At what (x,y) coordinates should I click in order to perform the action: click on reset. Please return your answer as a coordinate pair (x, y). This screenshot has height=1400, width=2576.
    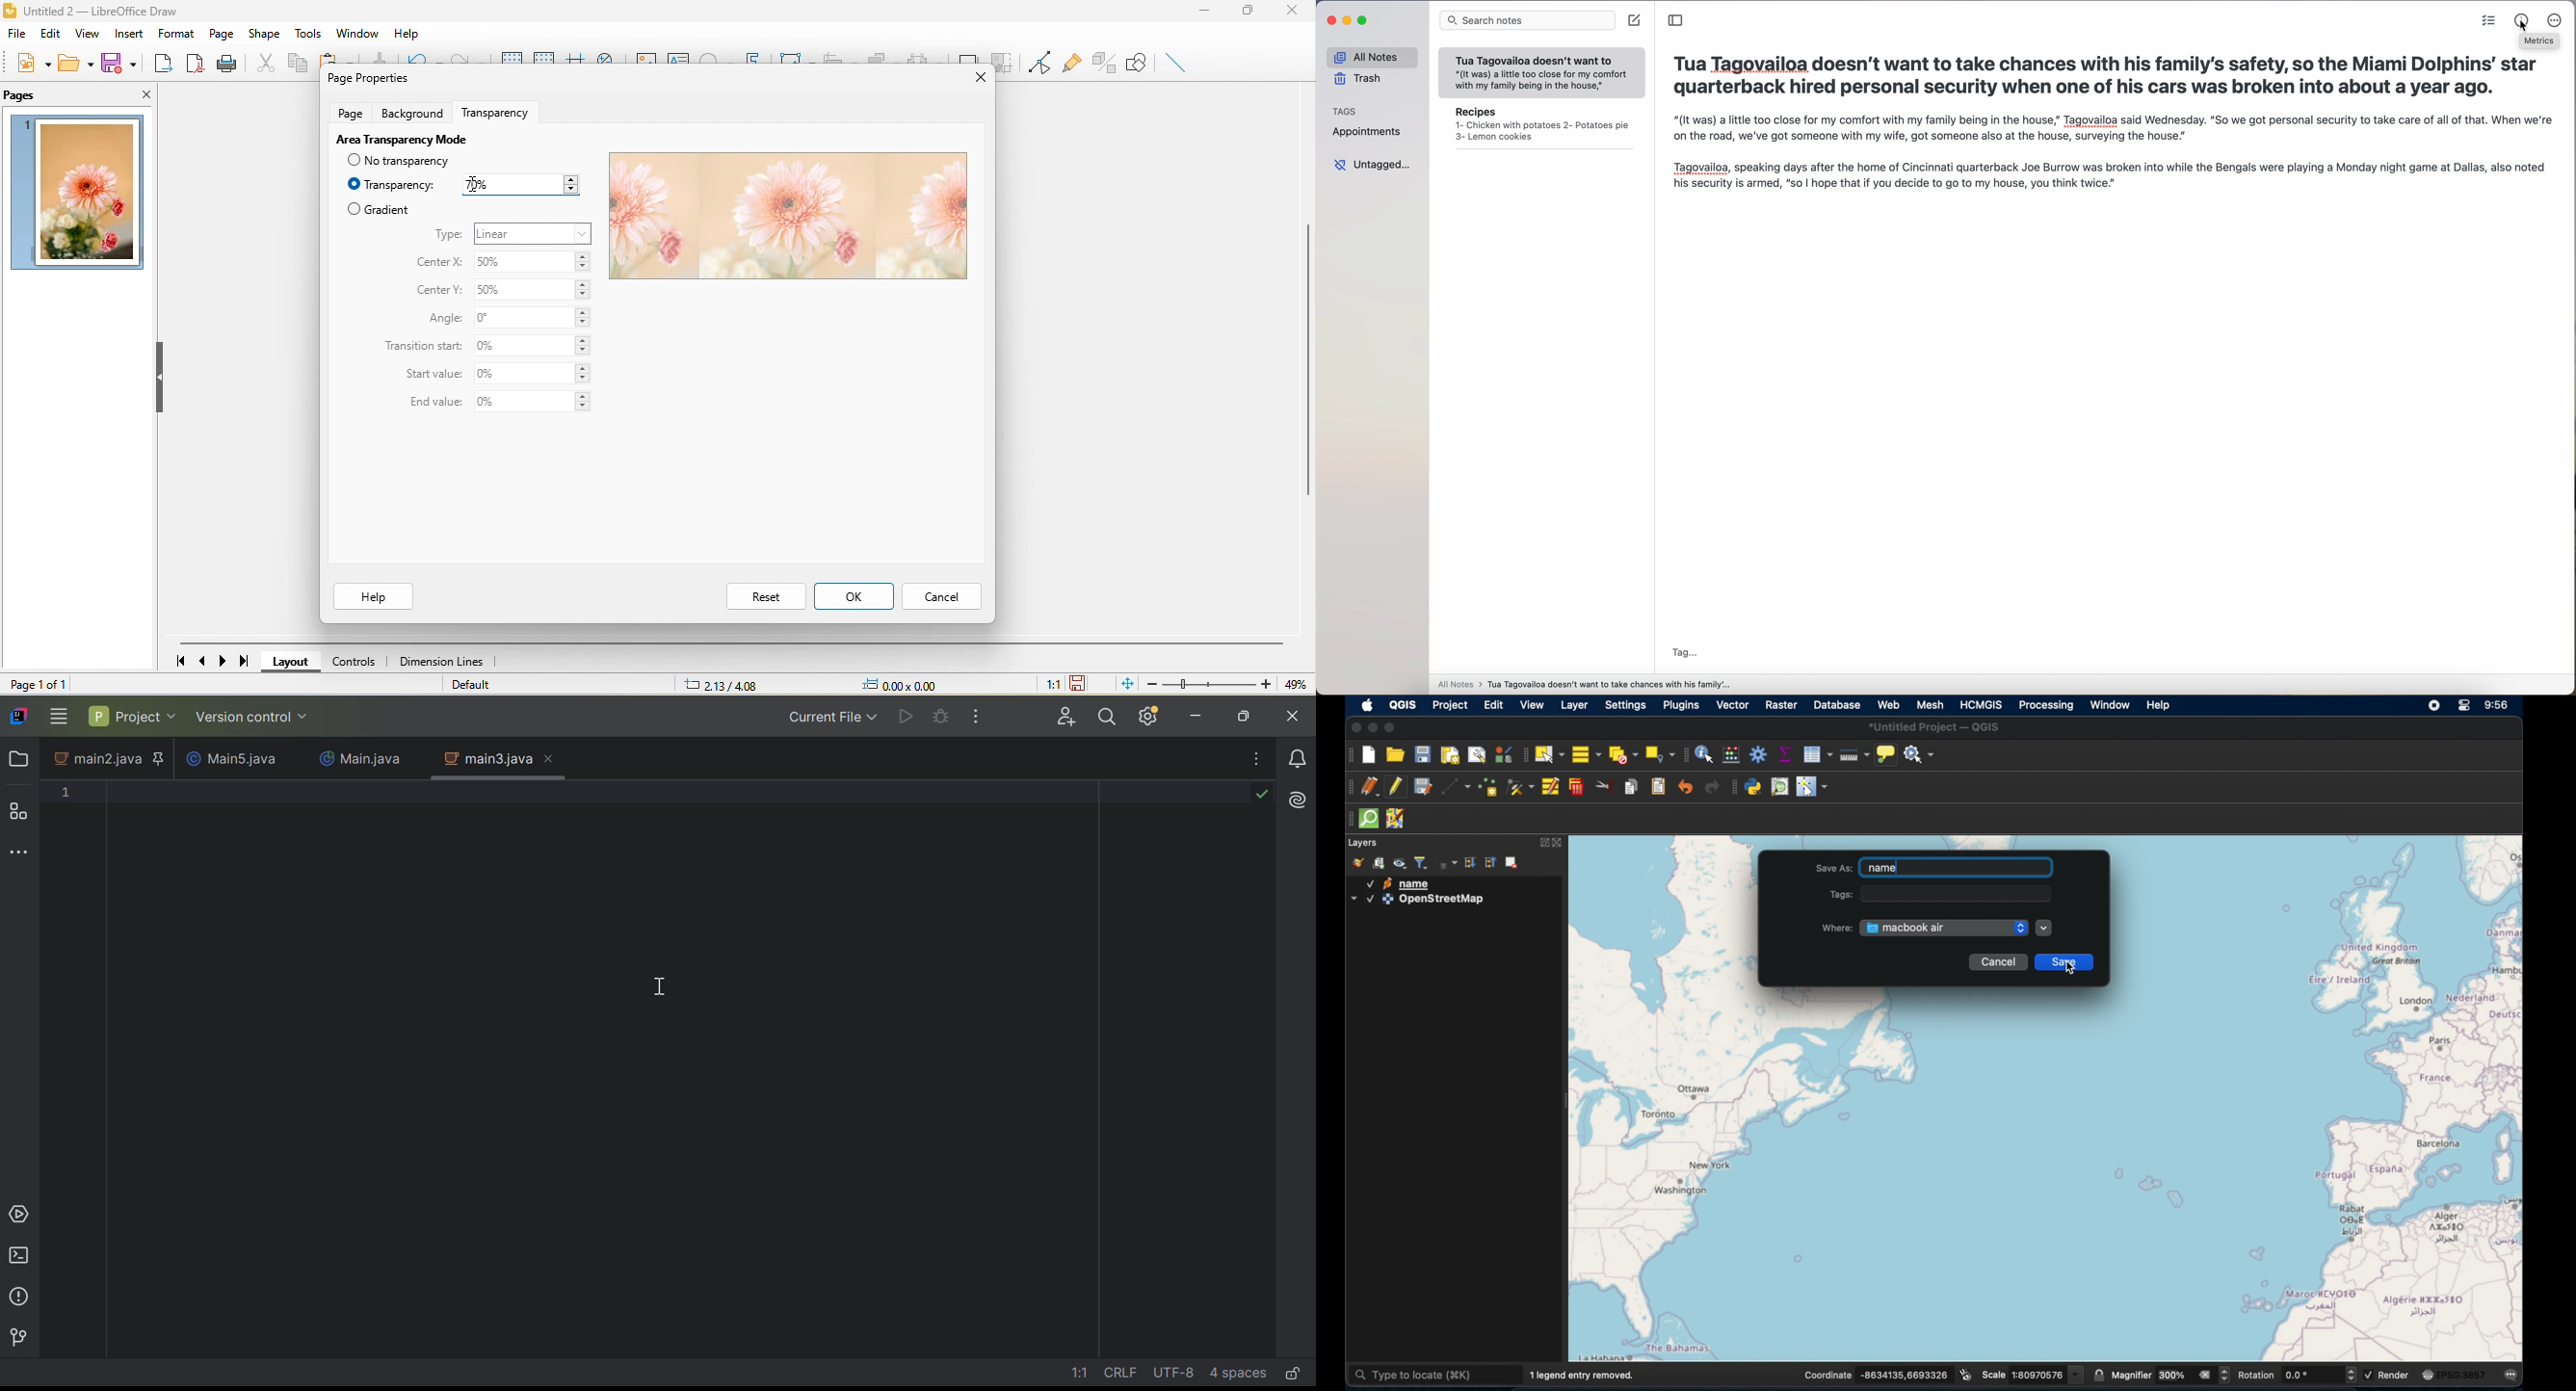
    Looking at the image, I should click on (765, 595).